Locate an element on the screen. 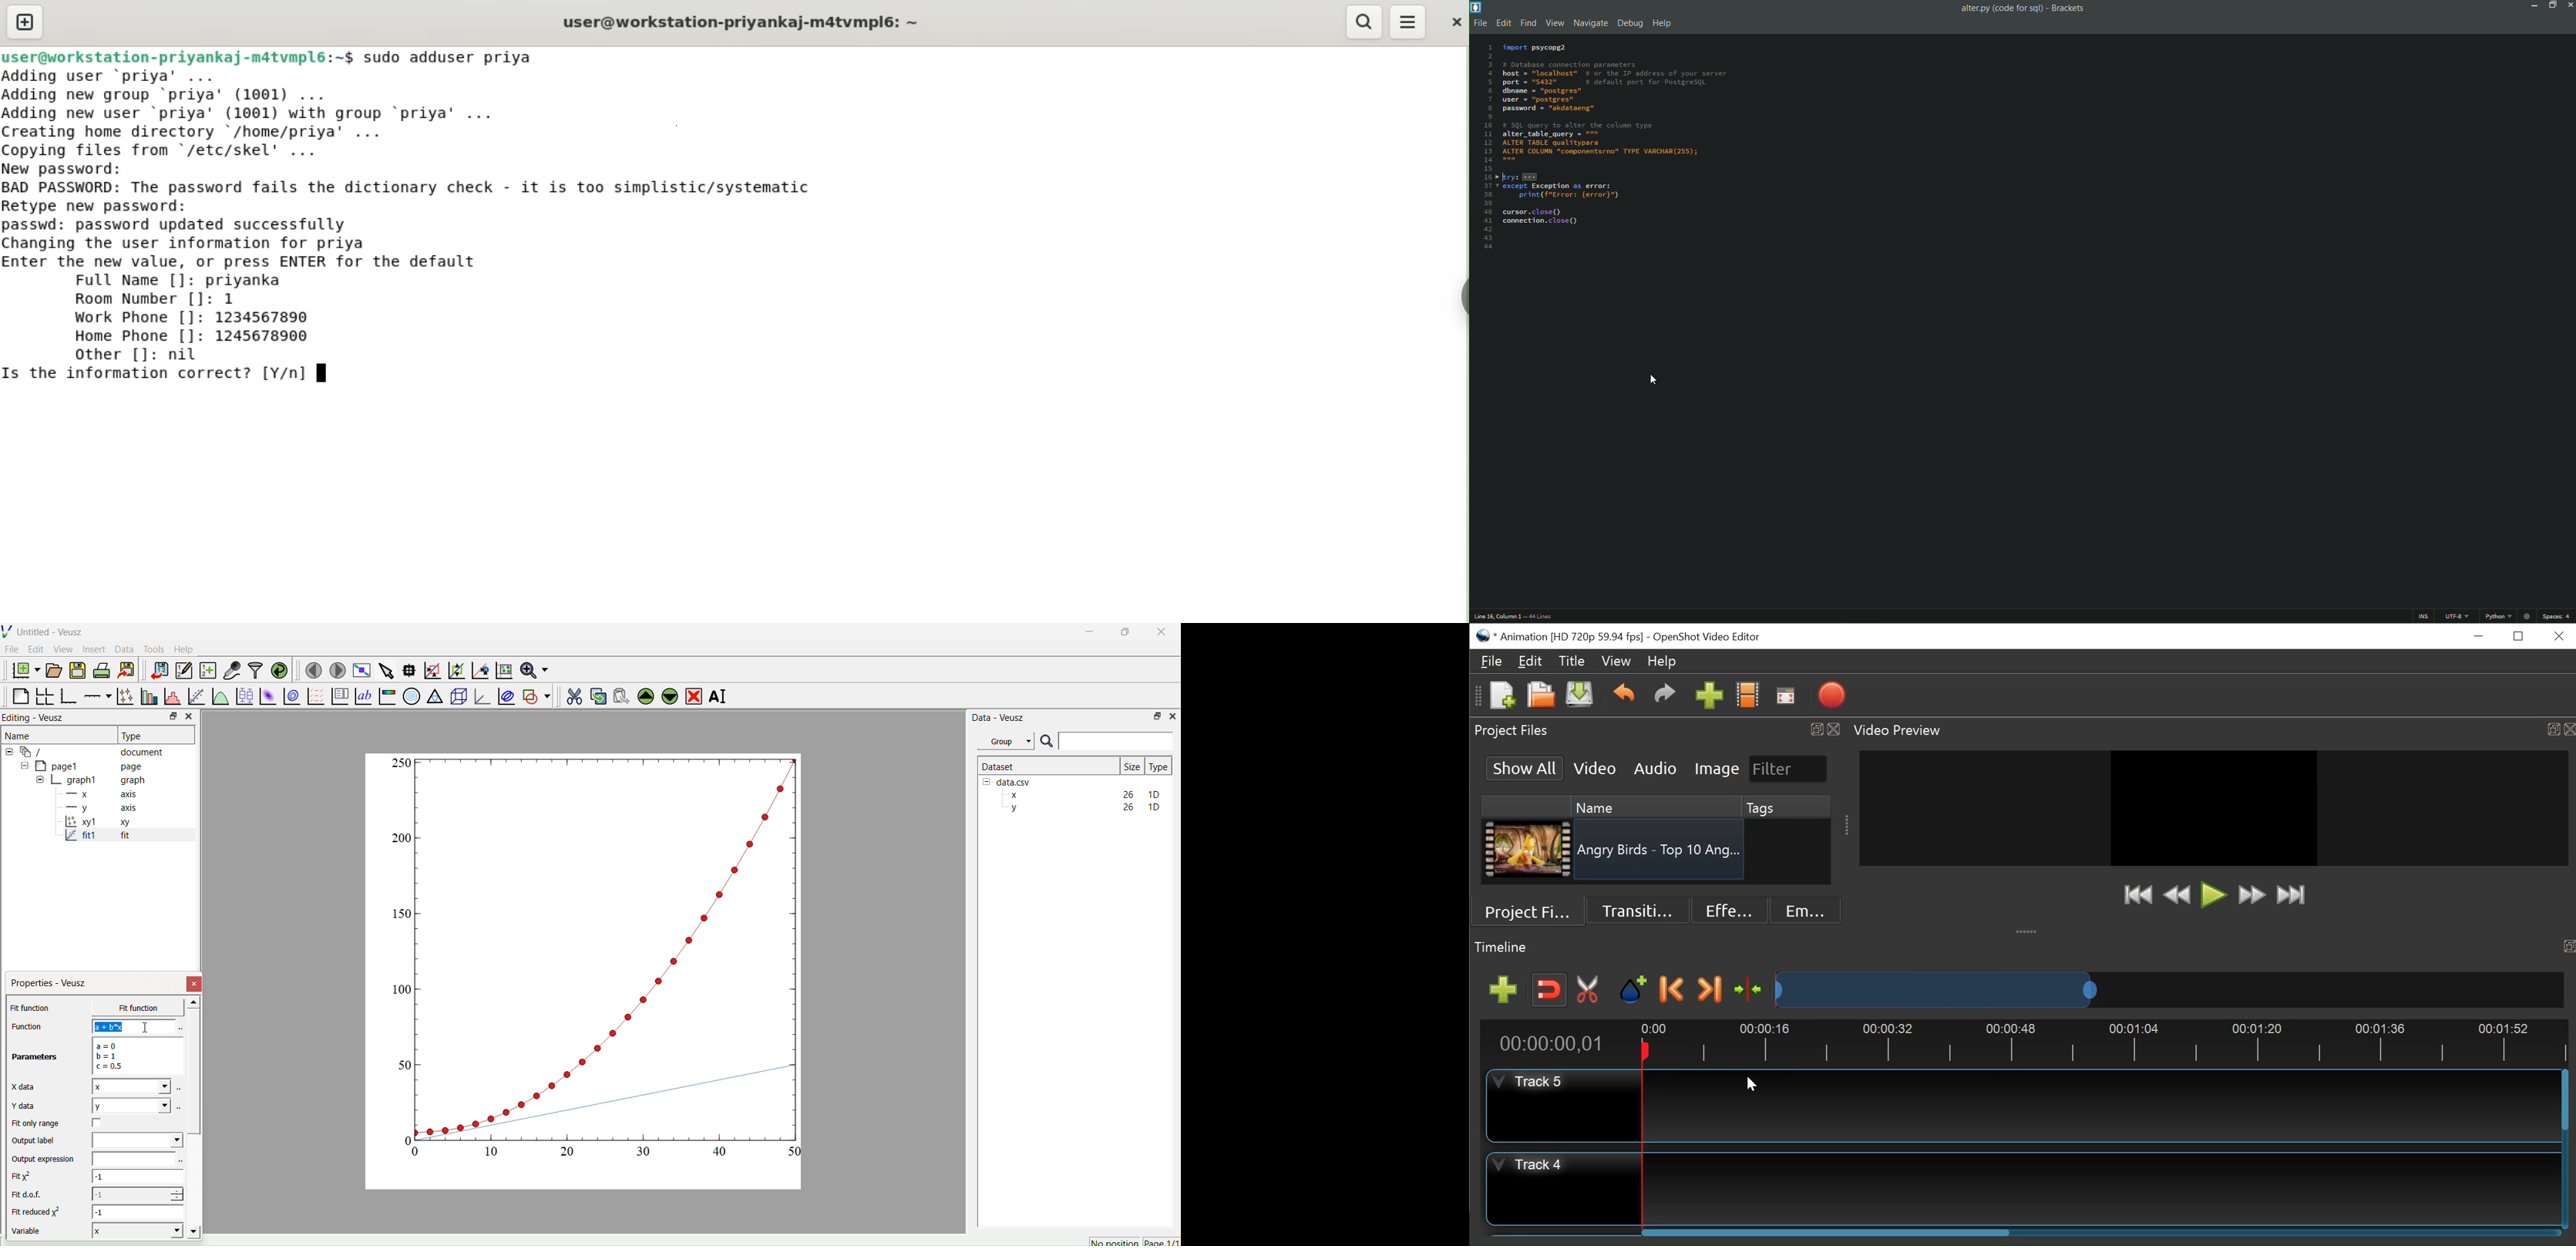 This screenshot has height=1260, width=2576. passwd: password updated successfully    changing the user information for priya  enter the new value, or press ENTER for default value is located at coordinates (276, 241).